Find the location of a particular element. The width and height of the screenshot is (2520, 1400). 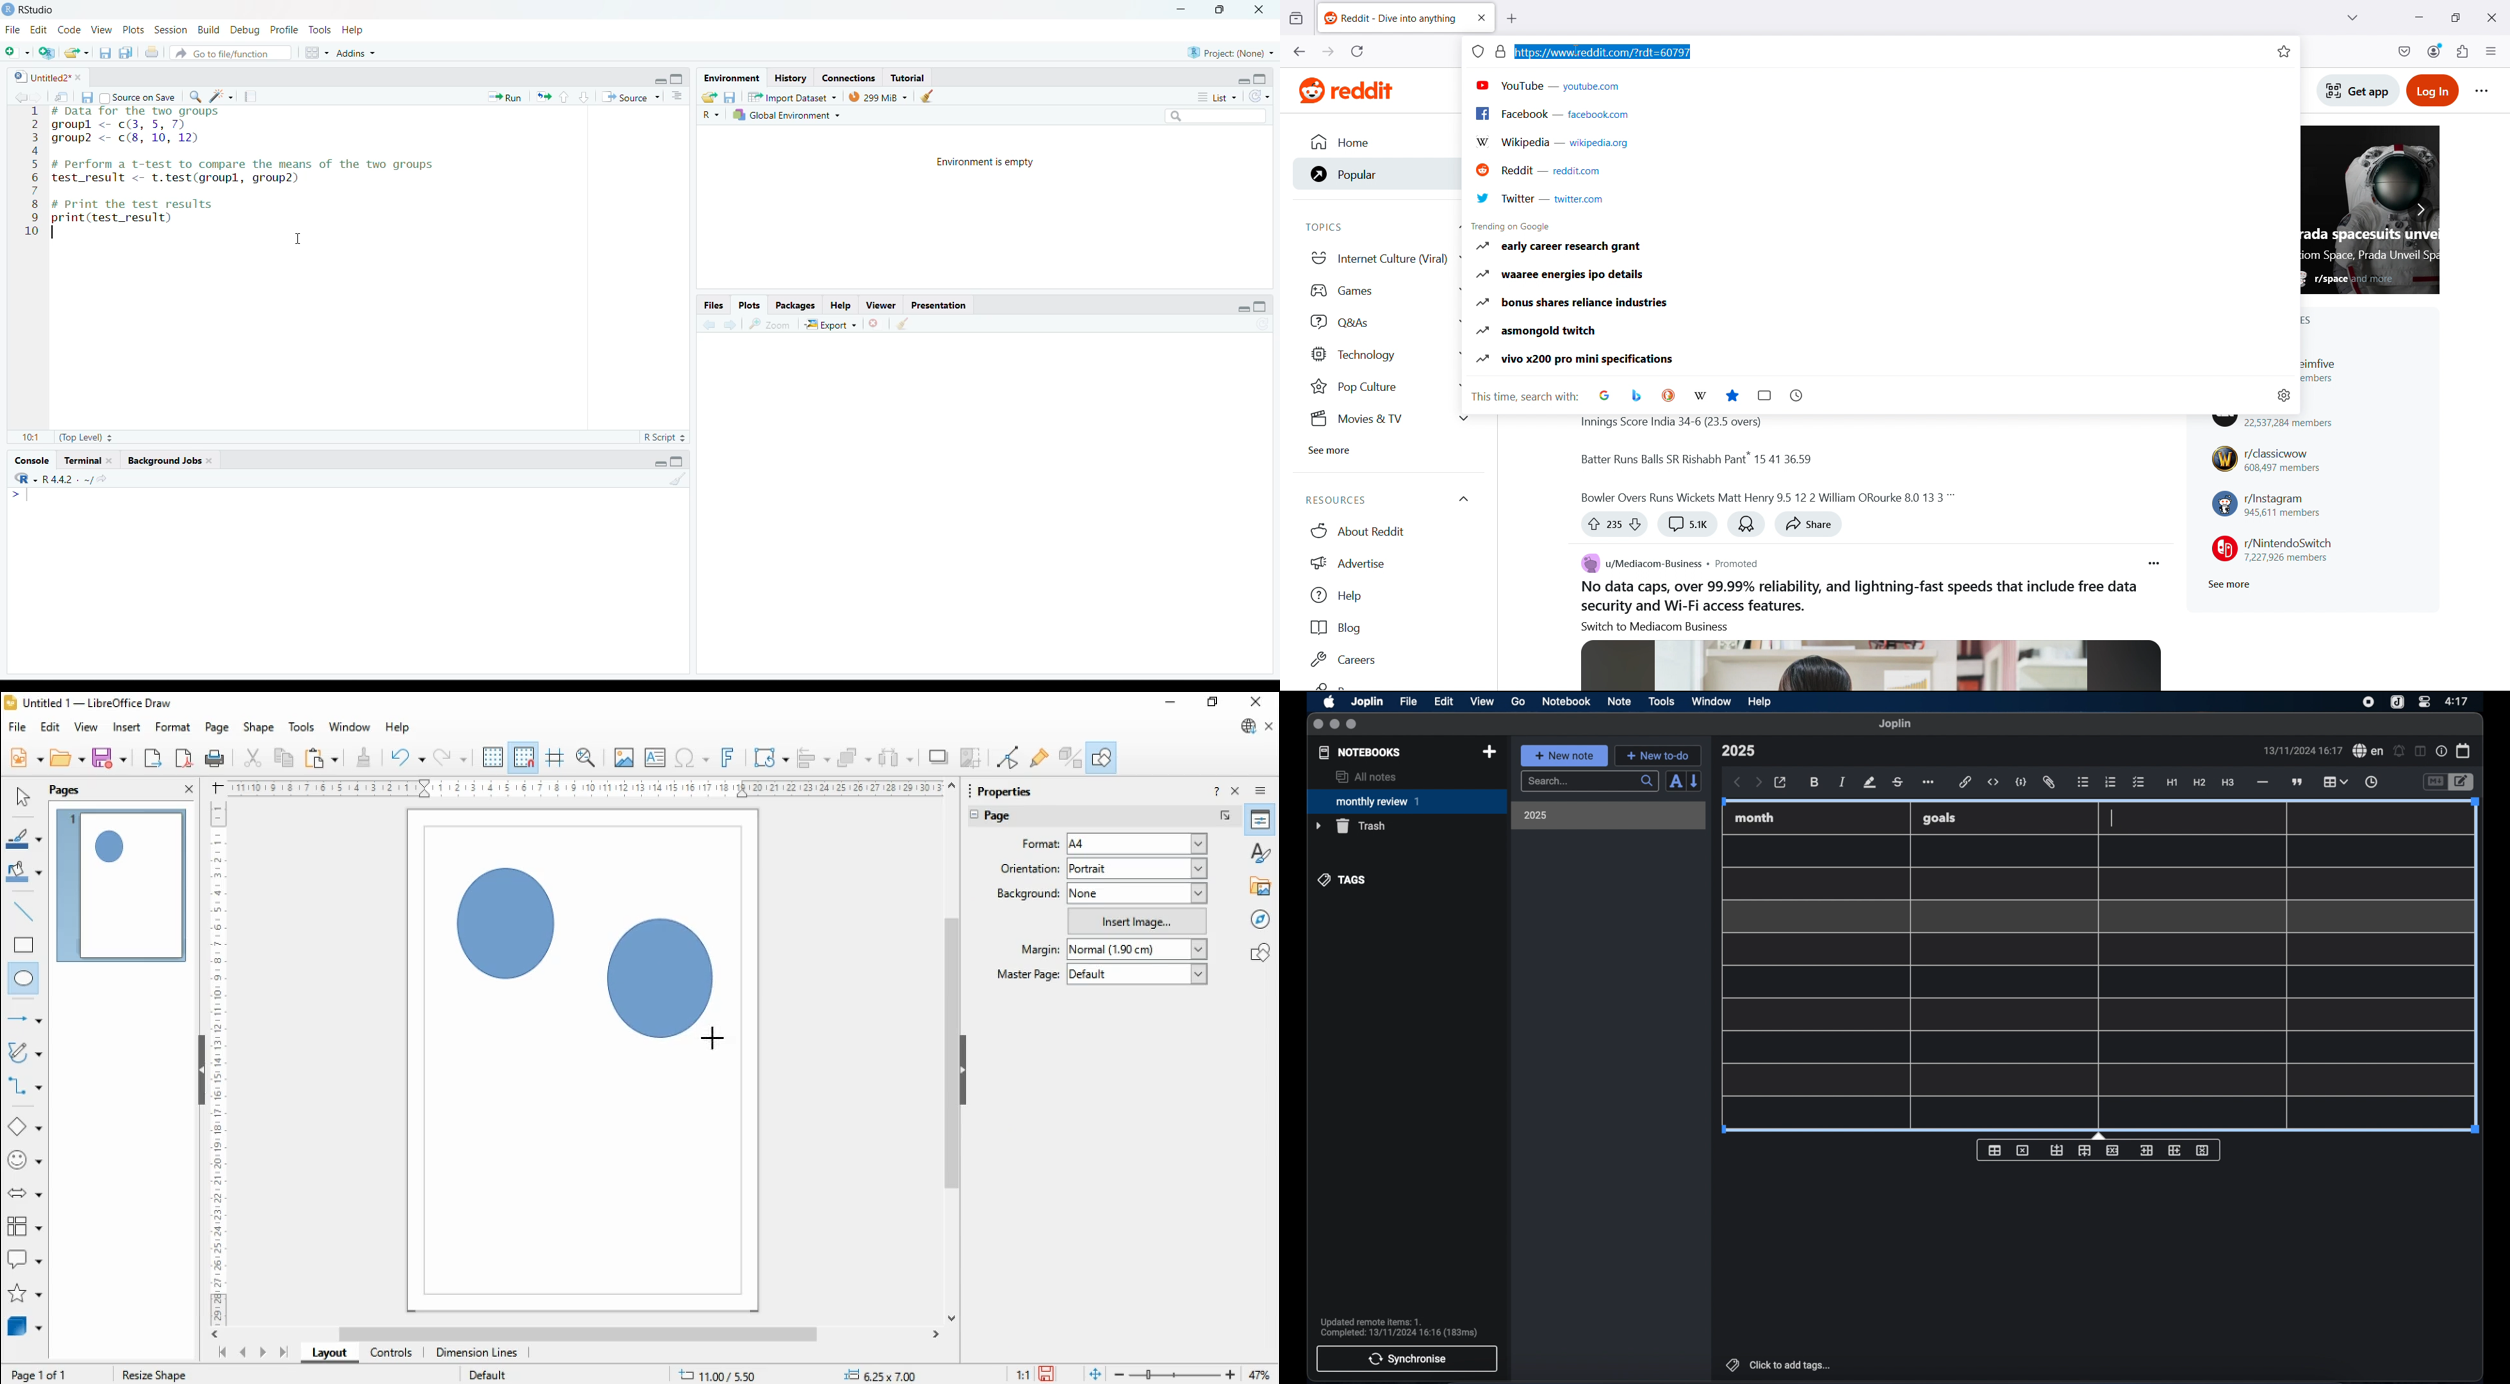

edit is located at coordinates (1445, 702).